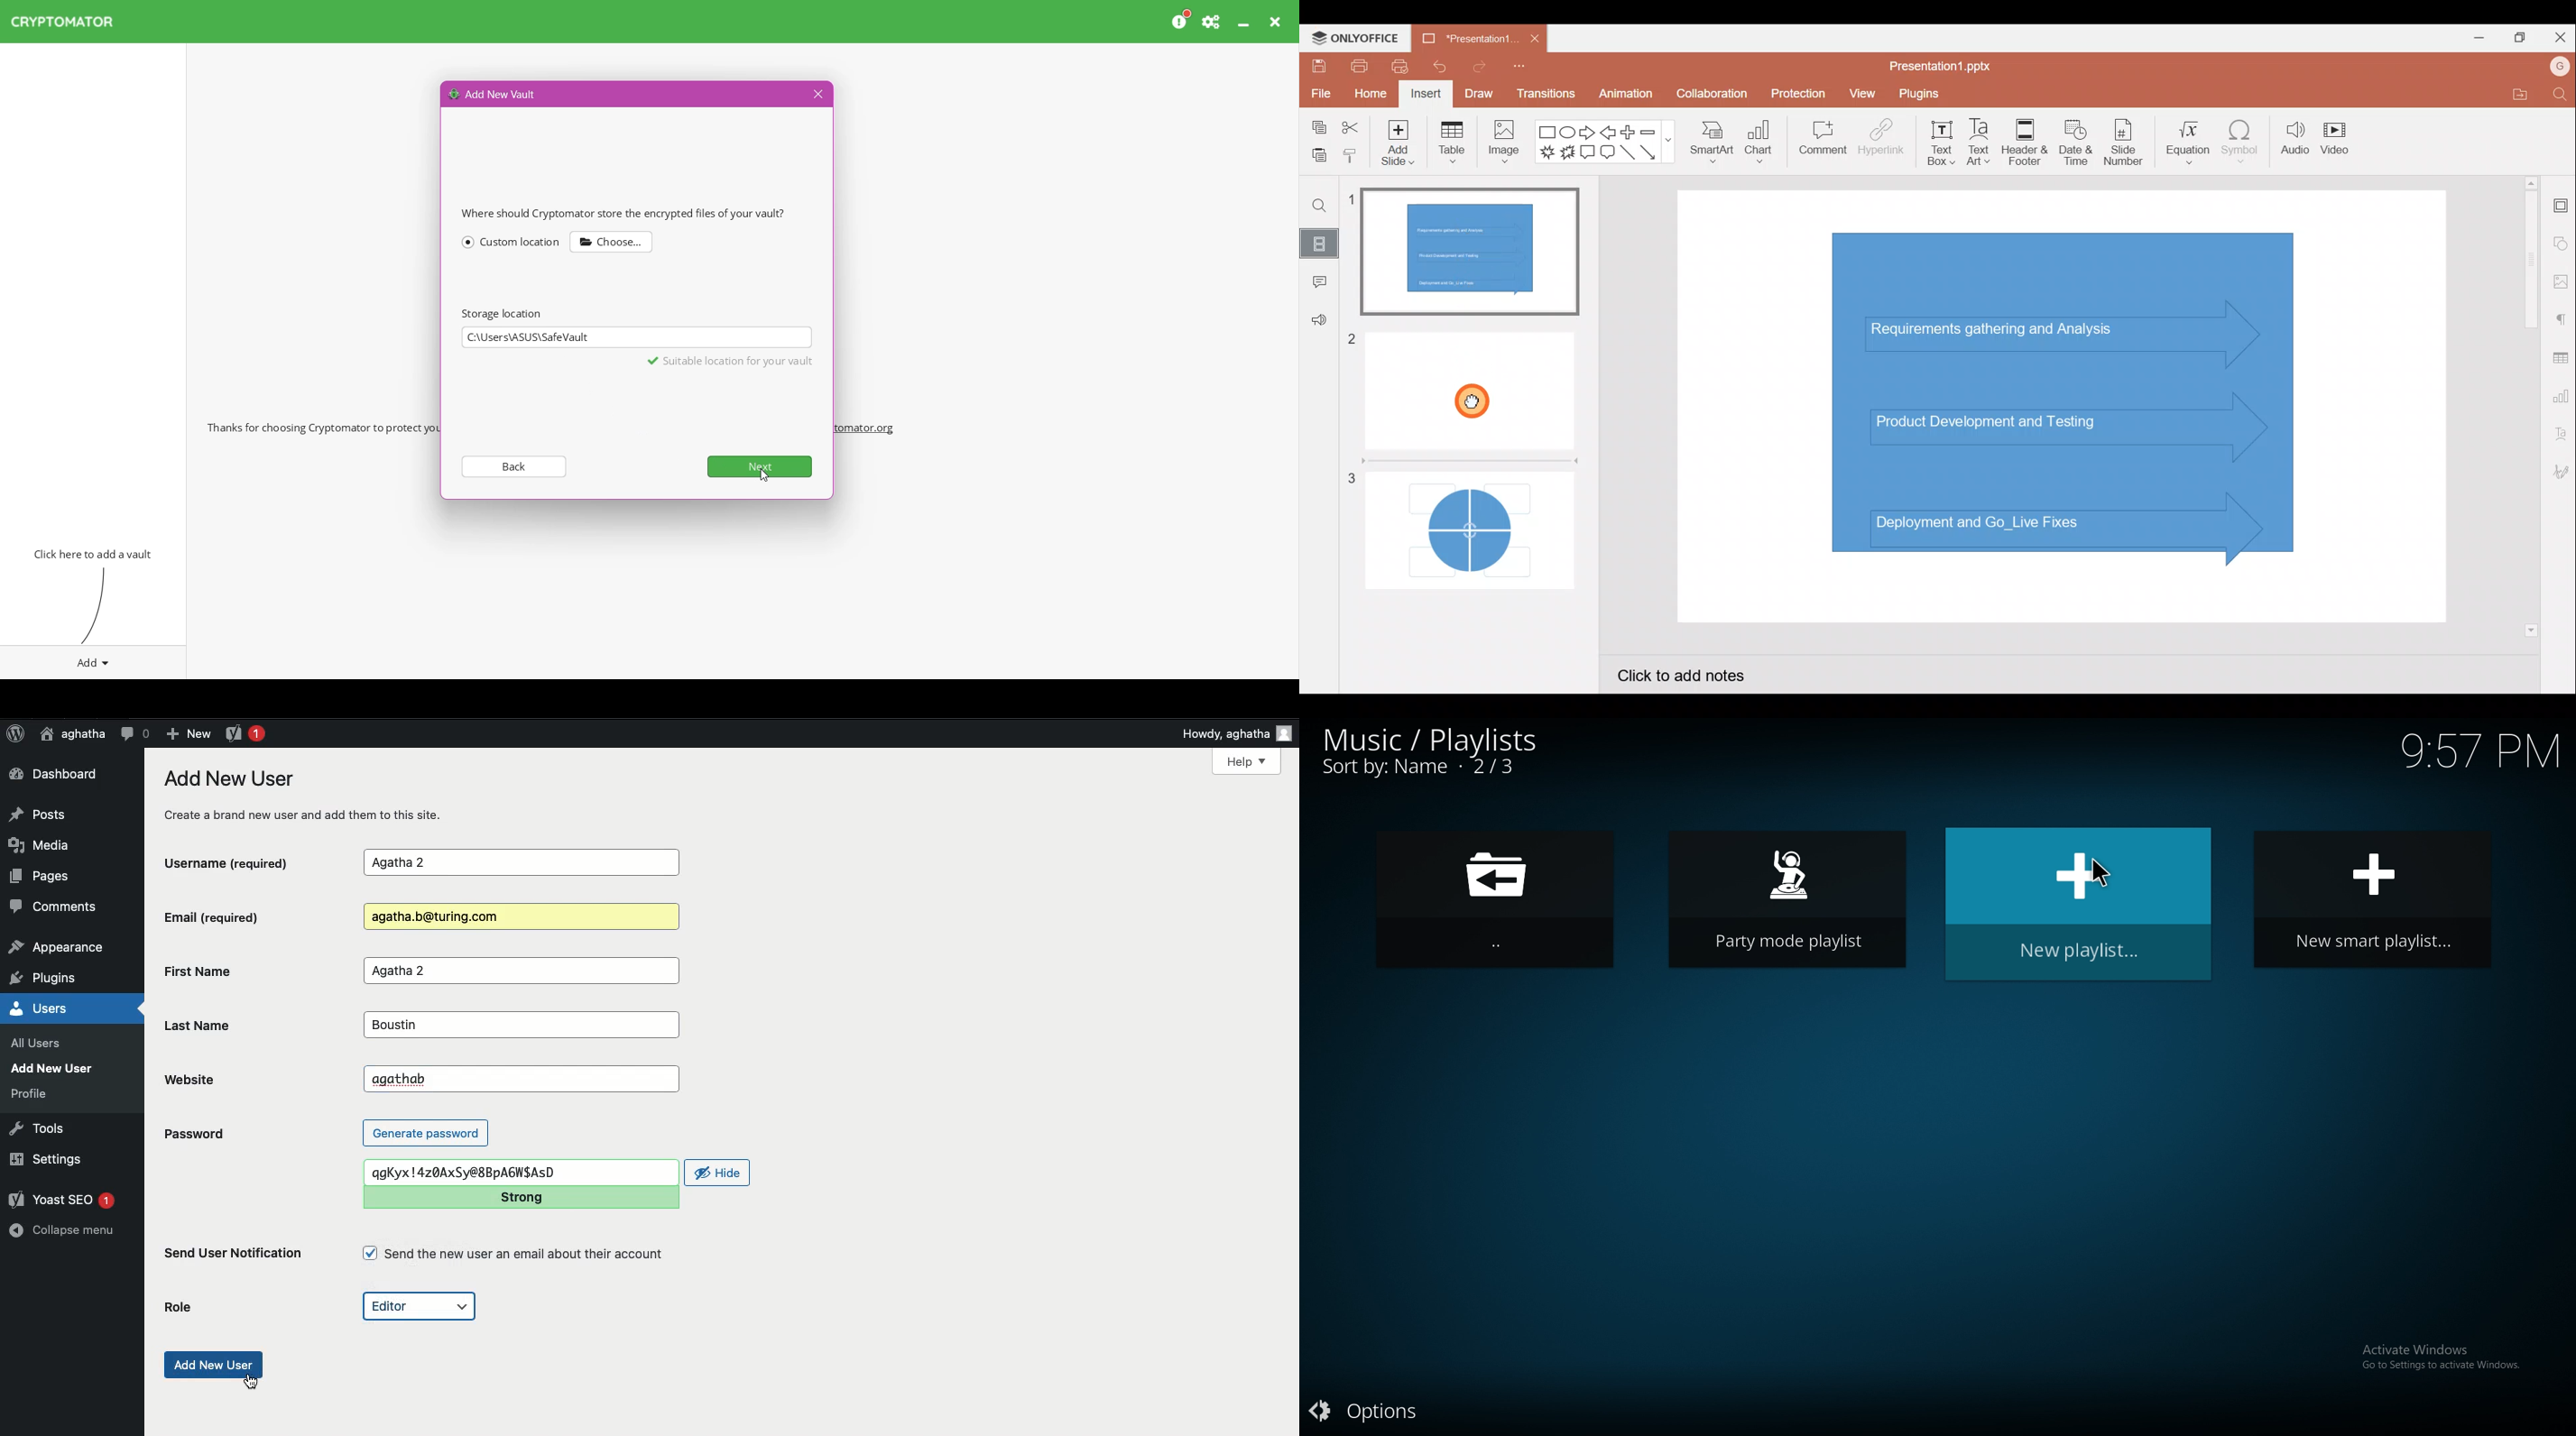 This screenshot has width=2576, height=1456. Describe the element at coordinates (1607, 154) in the screenshot. I see `Rounded Rectangular callout` at that location.